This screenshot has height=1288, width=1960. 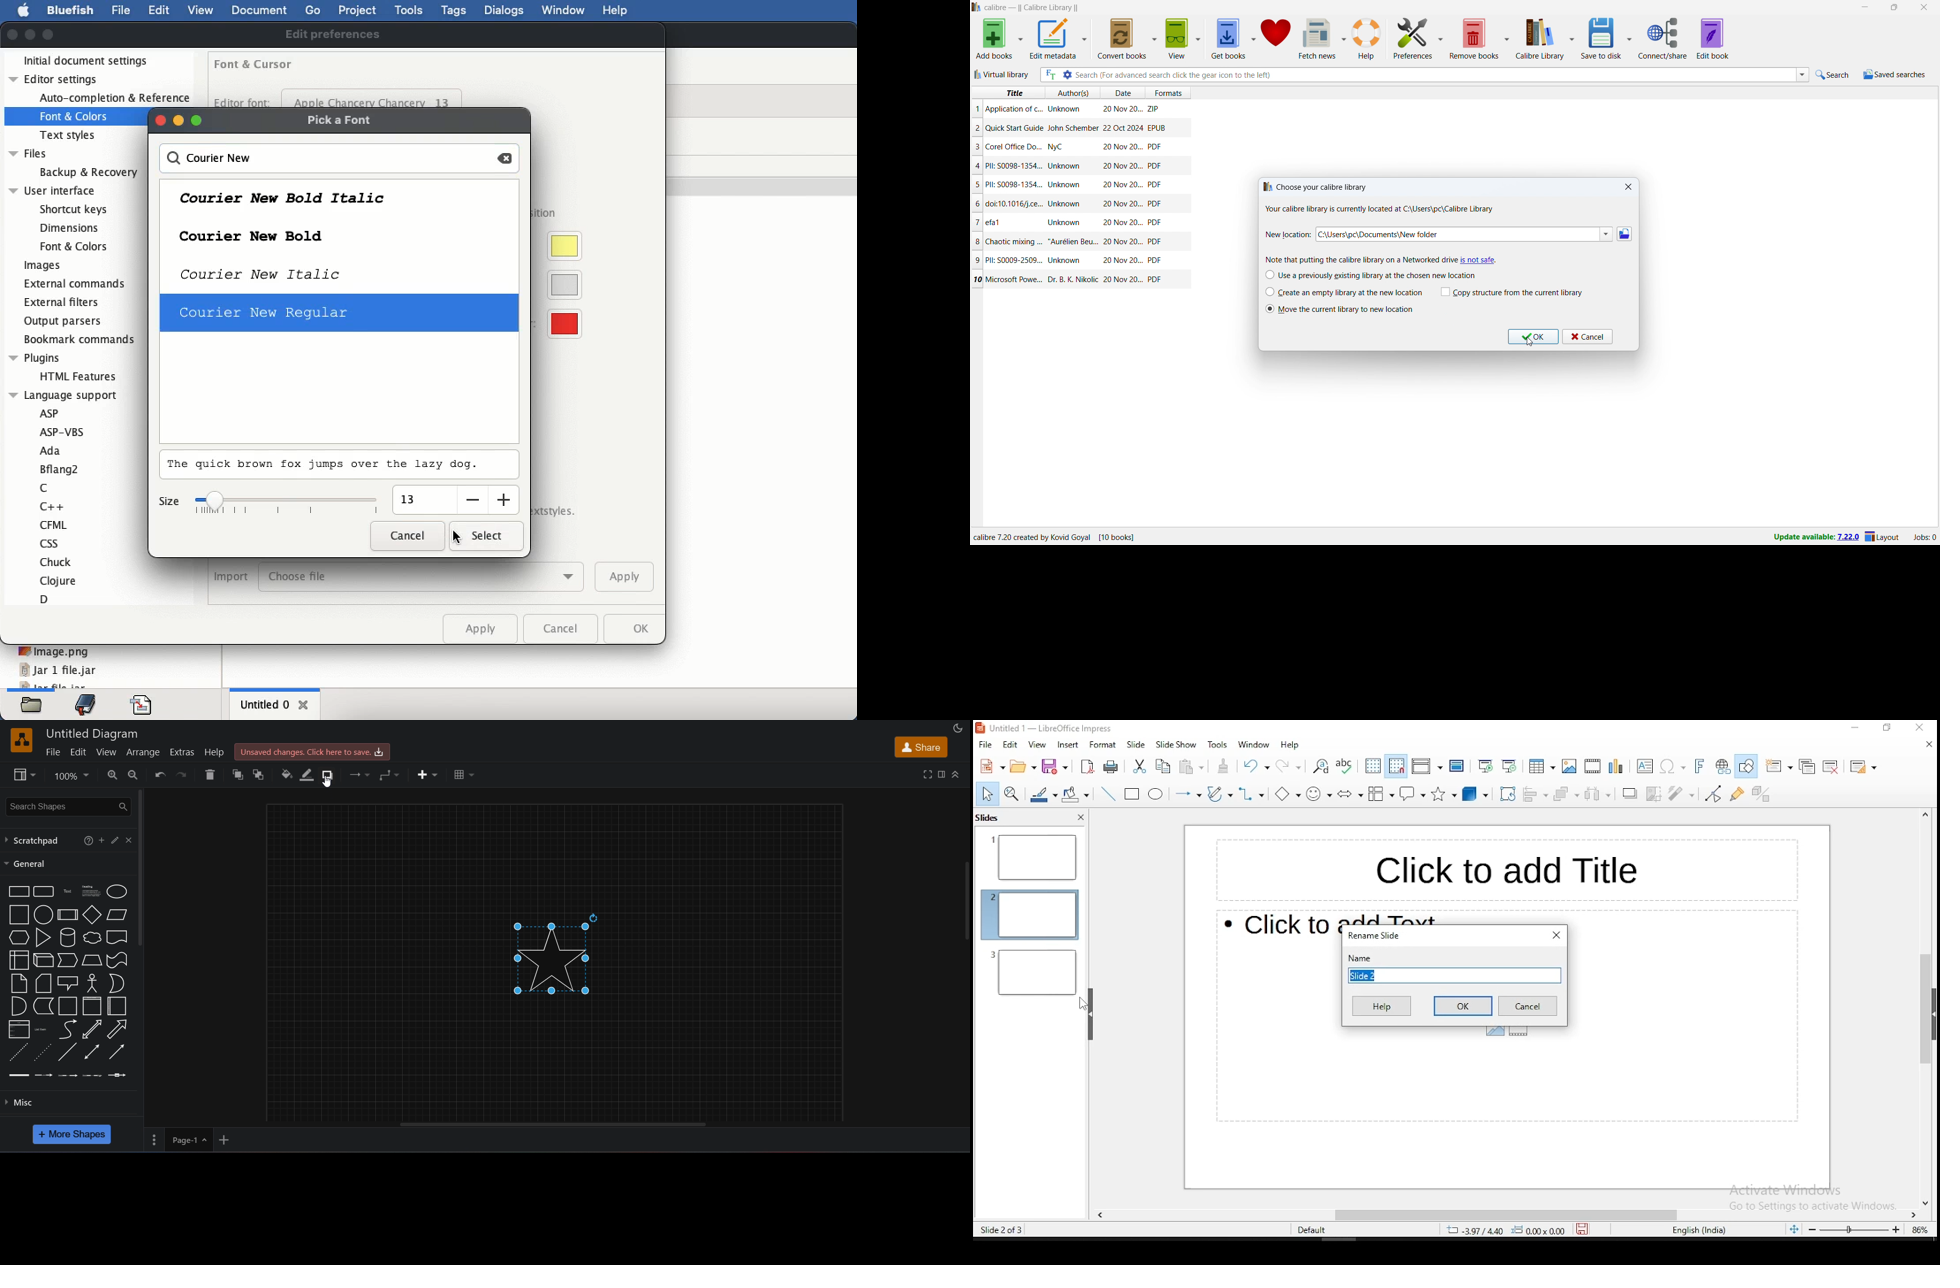 What do you see at coordinates (556, 959) in the screenshot?
I see `star shape` at bounding box center [556, 959].